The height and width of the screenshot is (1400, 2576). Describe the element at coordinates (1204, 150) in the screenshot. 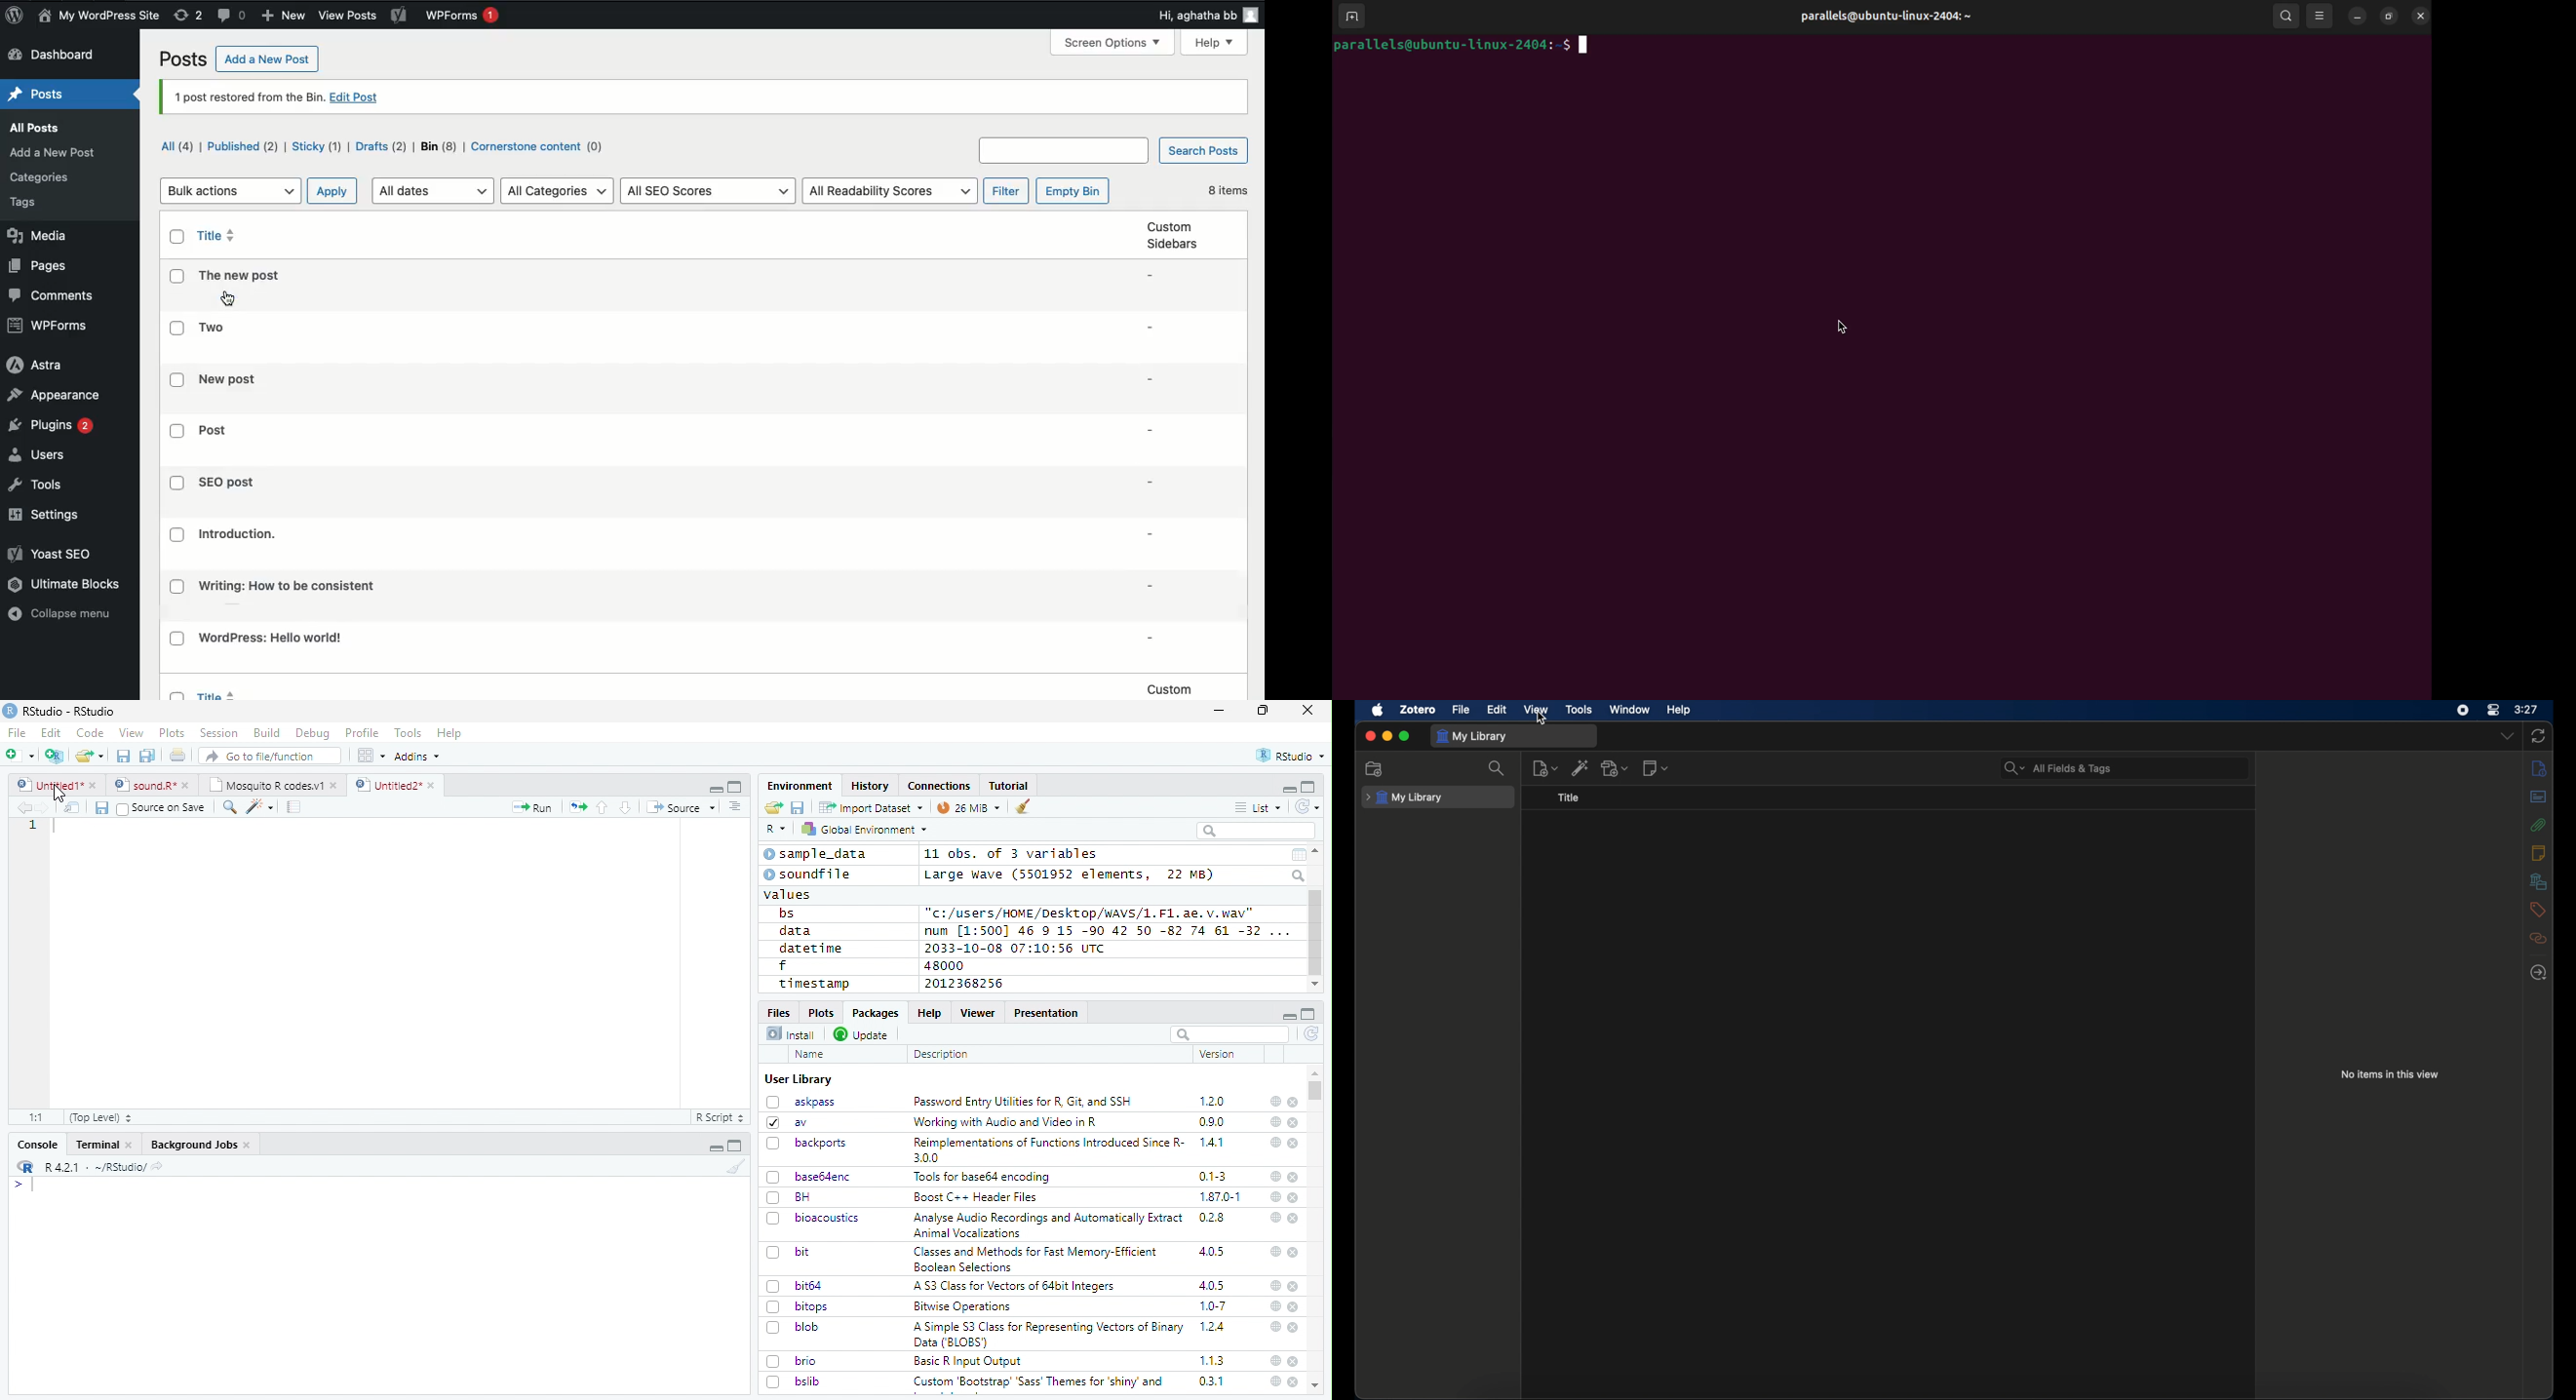

I see `Search posts` at that location.